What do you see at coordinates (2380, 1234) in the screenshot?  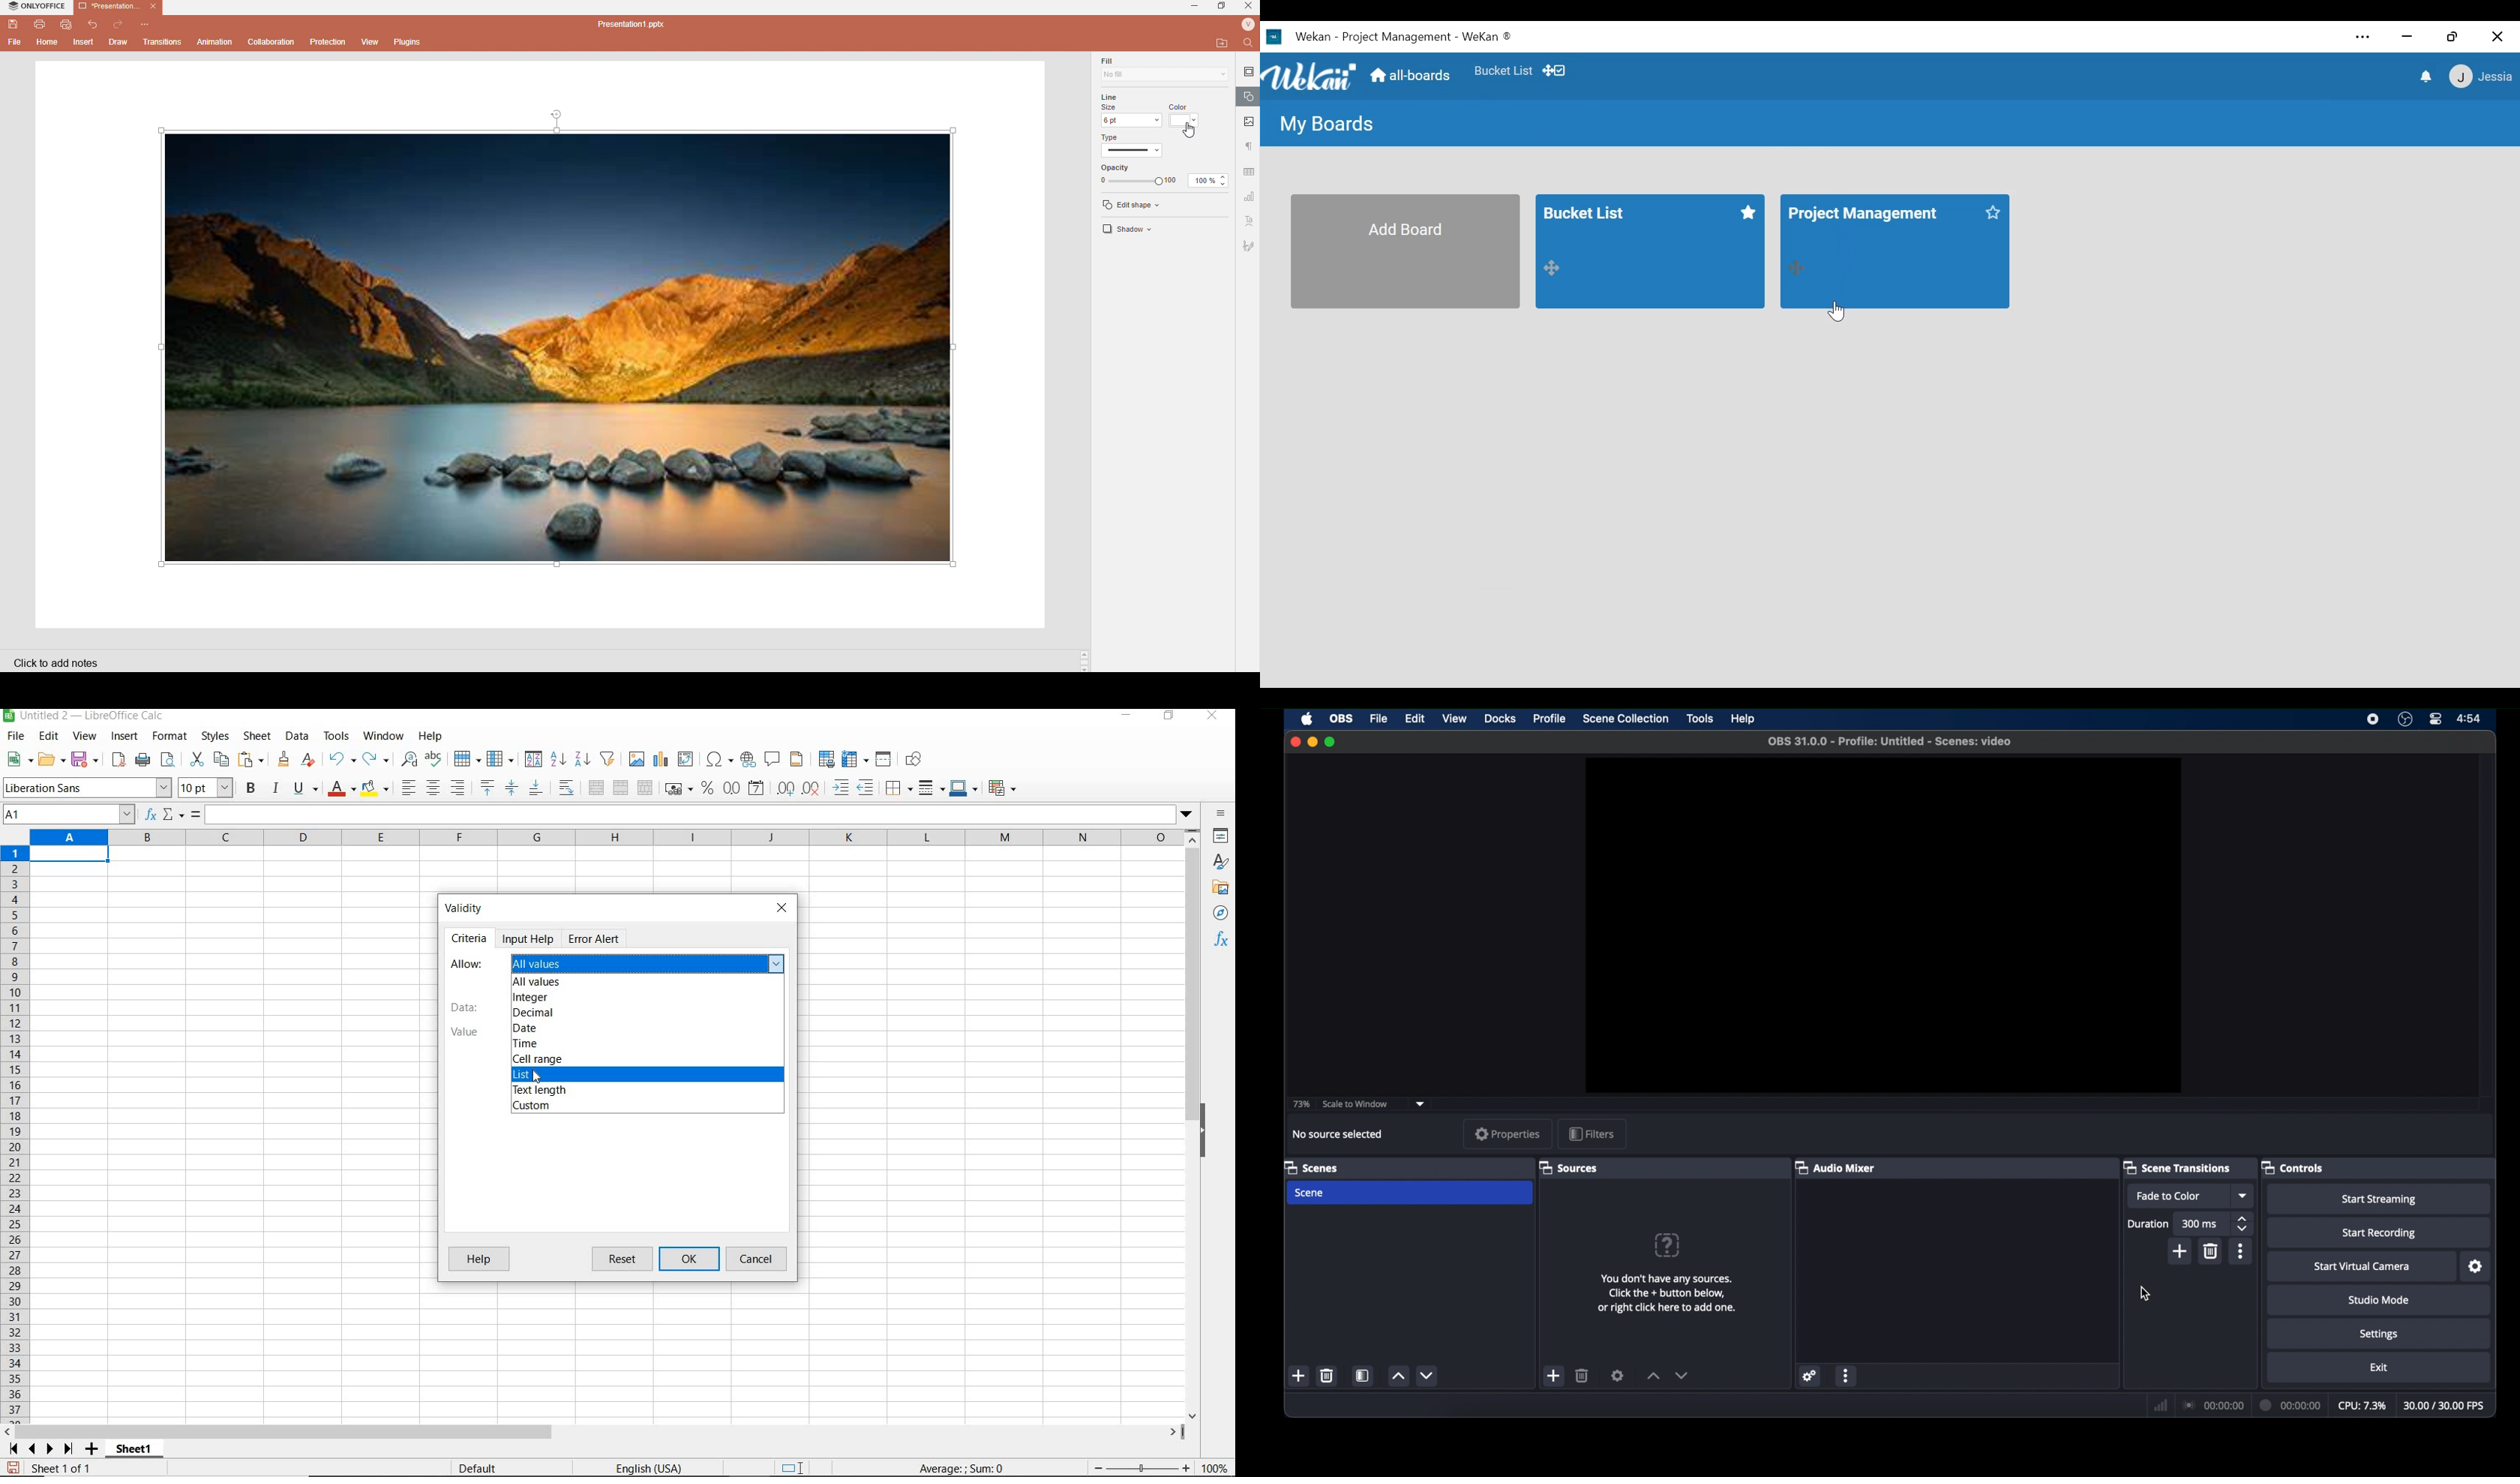 I see `start recording` at bounding box center [2380, 1234].